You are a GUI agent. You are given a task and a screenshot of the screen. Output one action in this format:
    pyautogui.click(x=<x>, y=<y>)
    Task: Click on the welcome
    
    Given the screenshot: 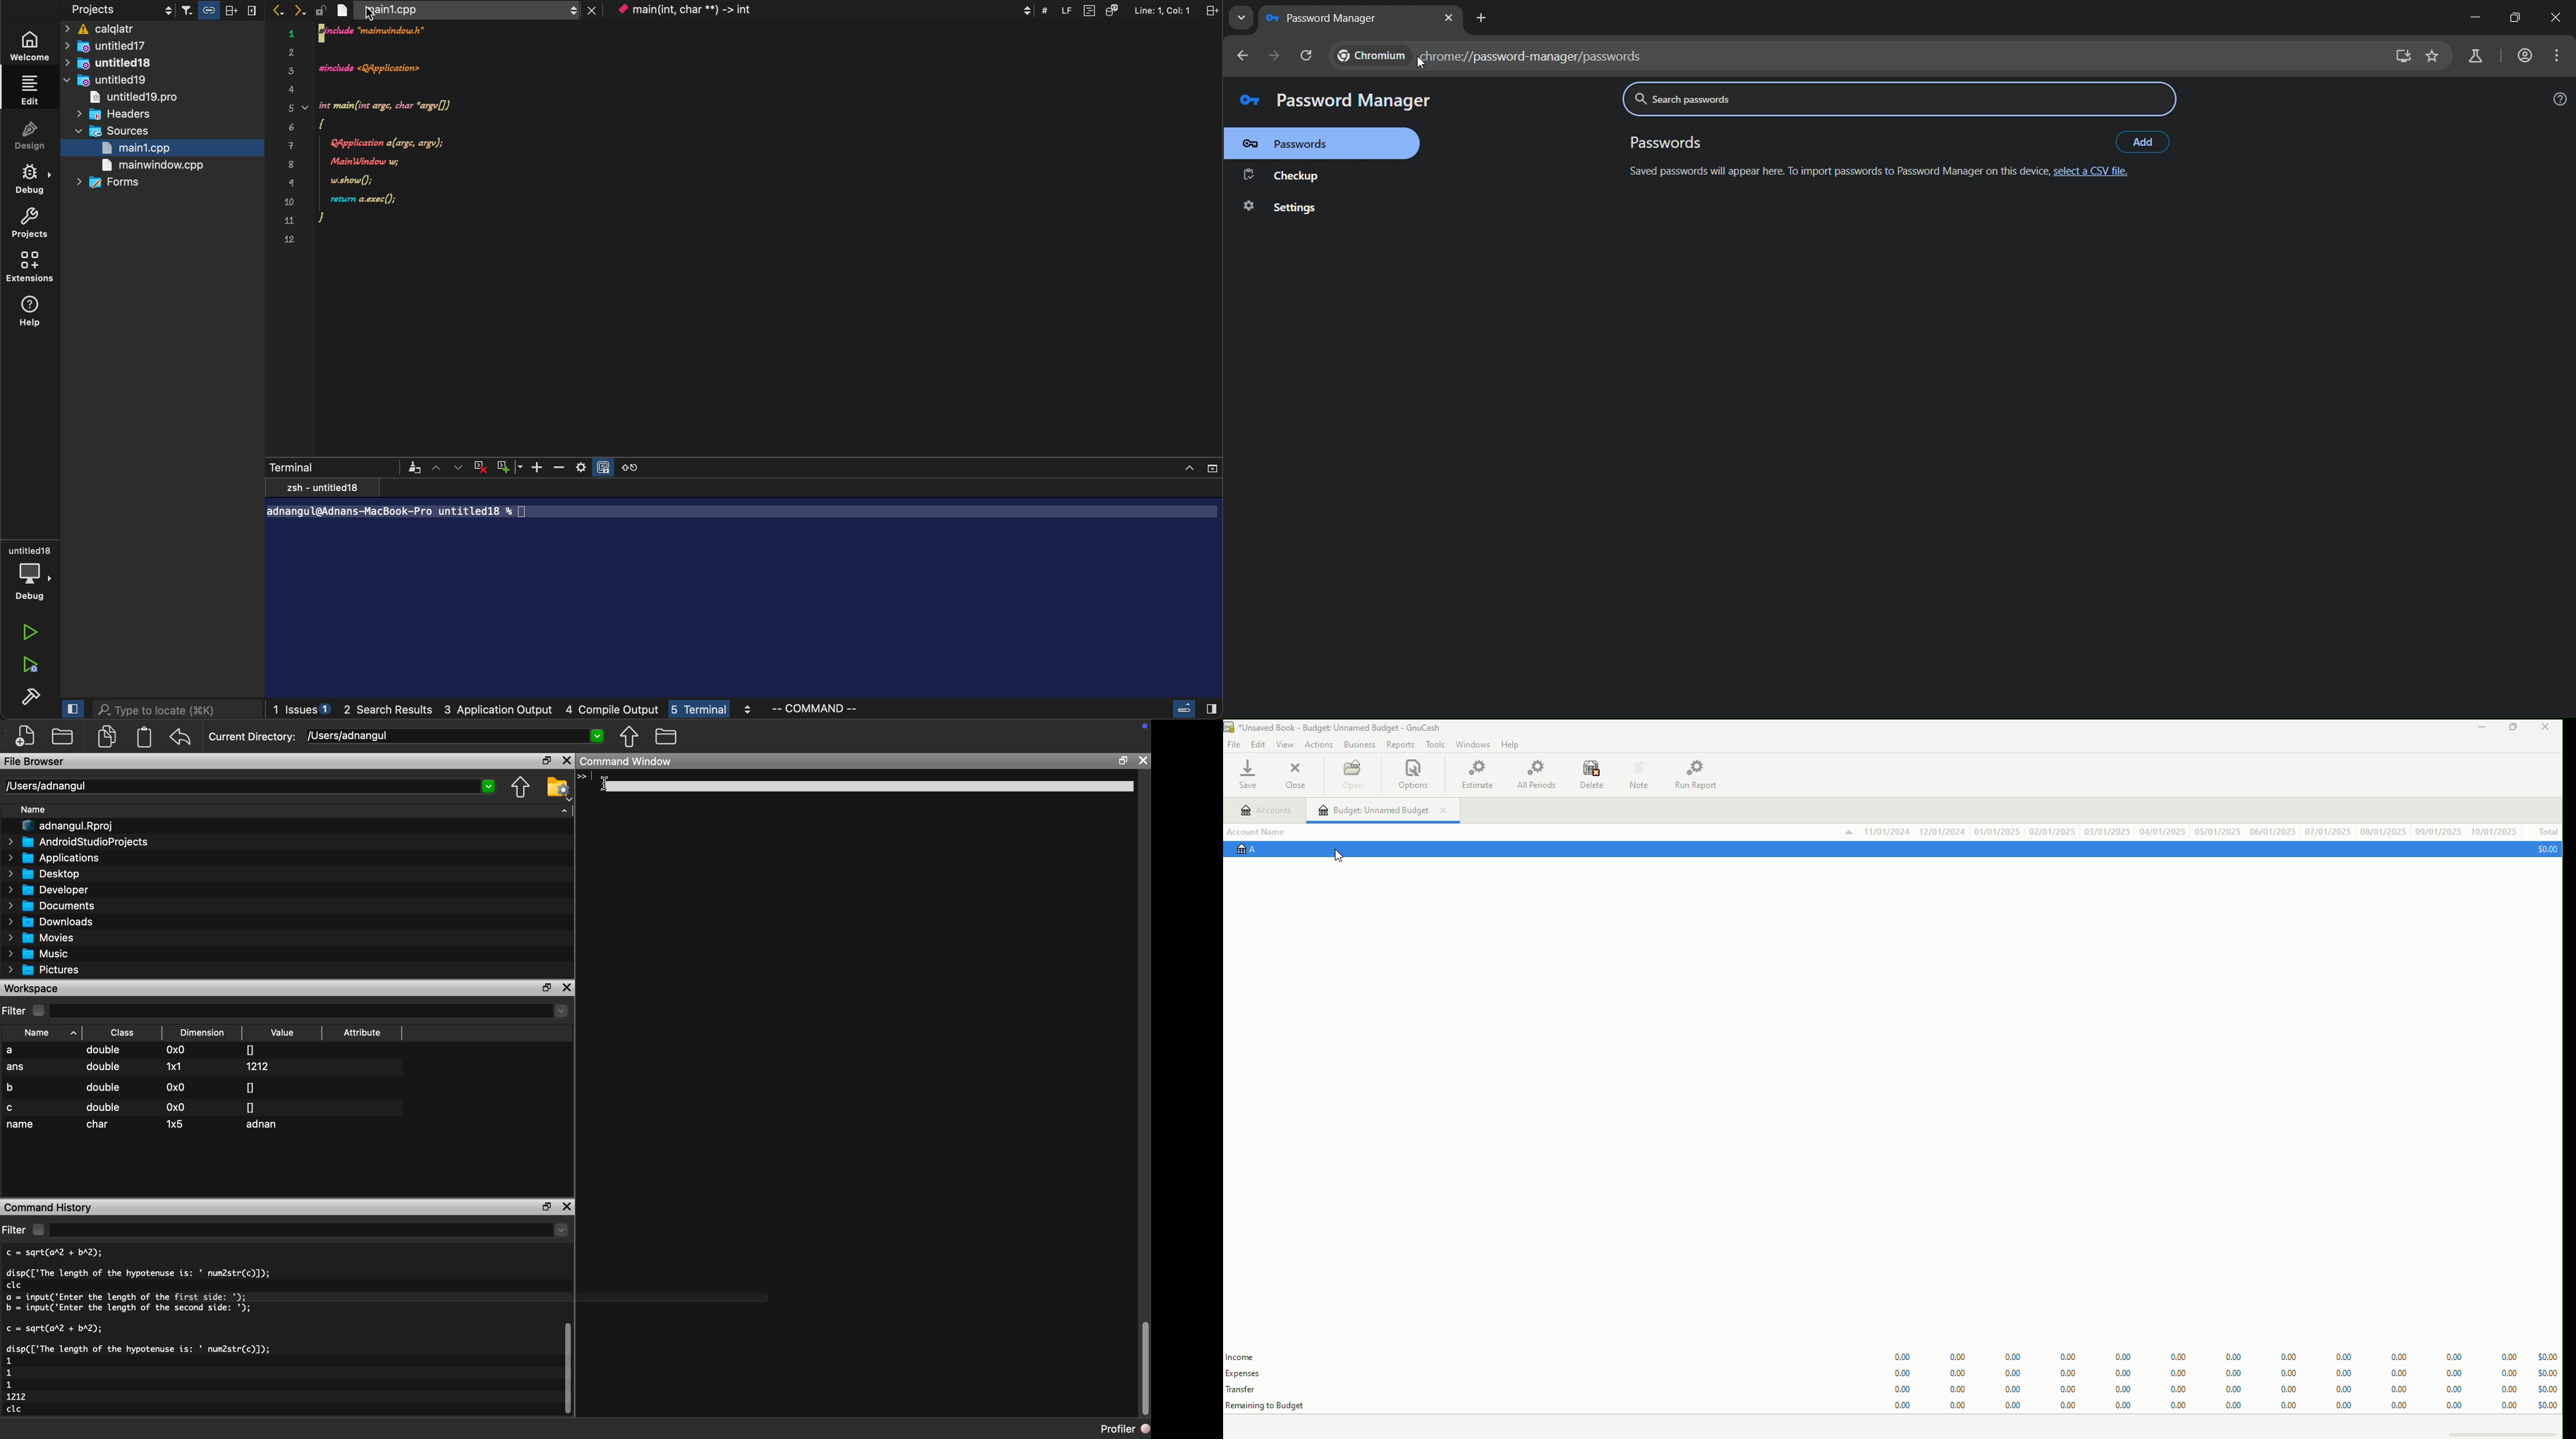 What is the action you would take?
    pyautogui.click(x=34, y=42)
    